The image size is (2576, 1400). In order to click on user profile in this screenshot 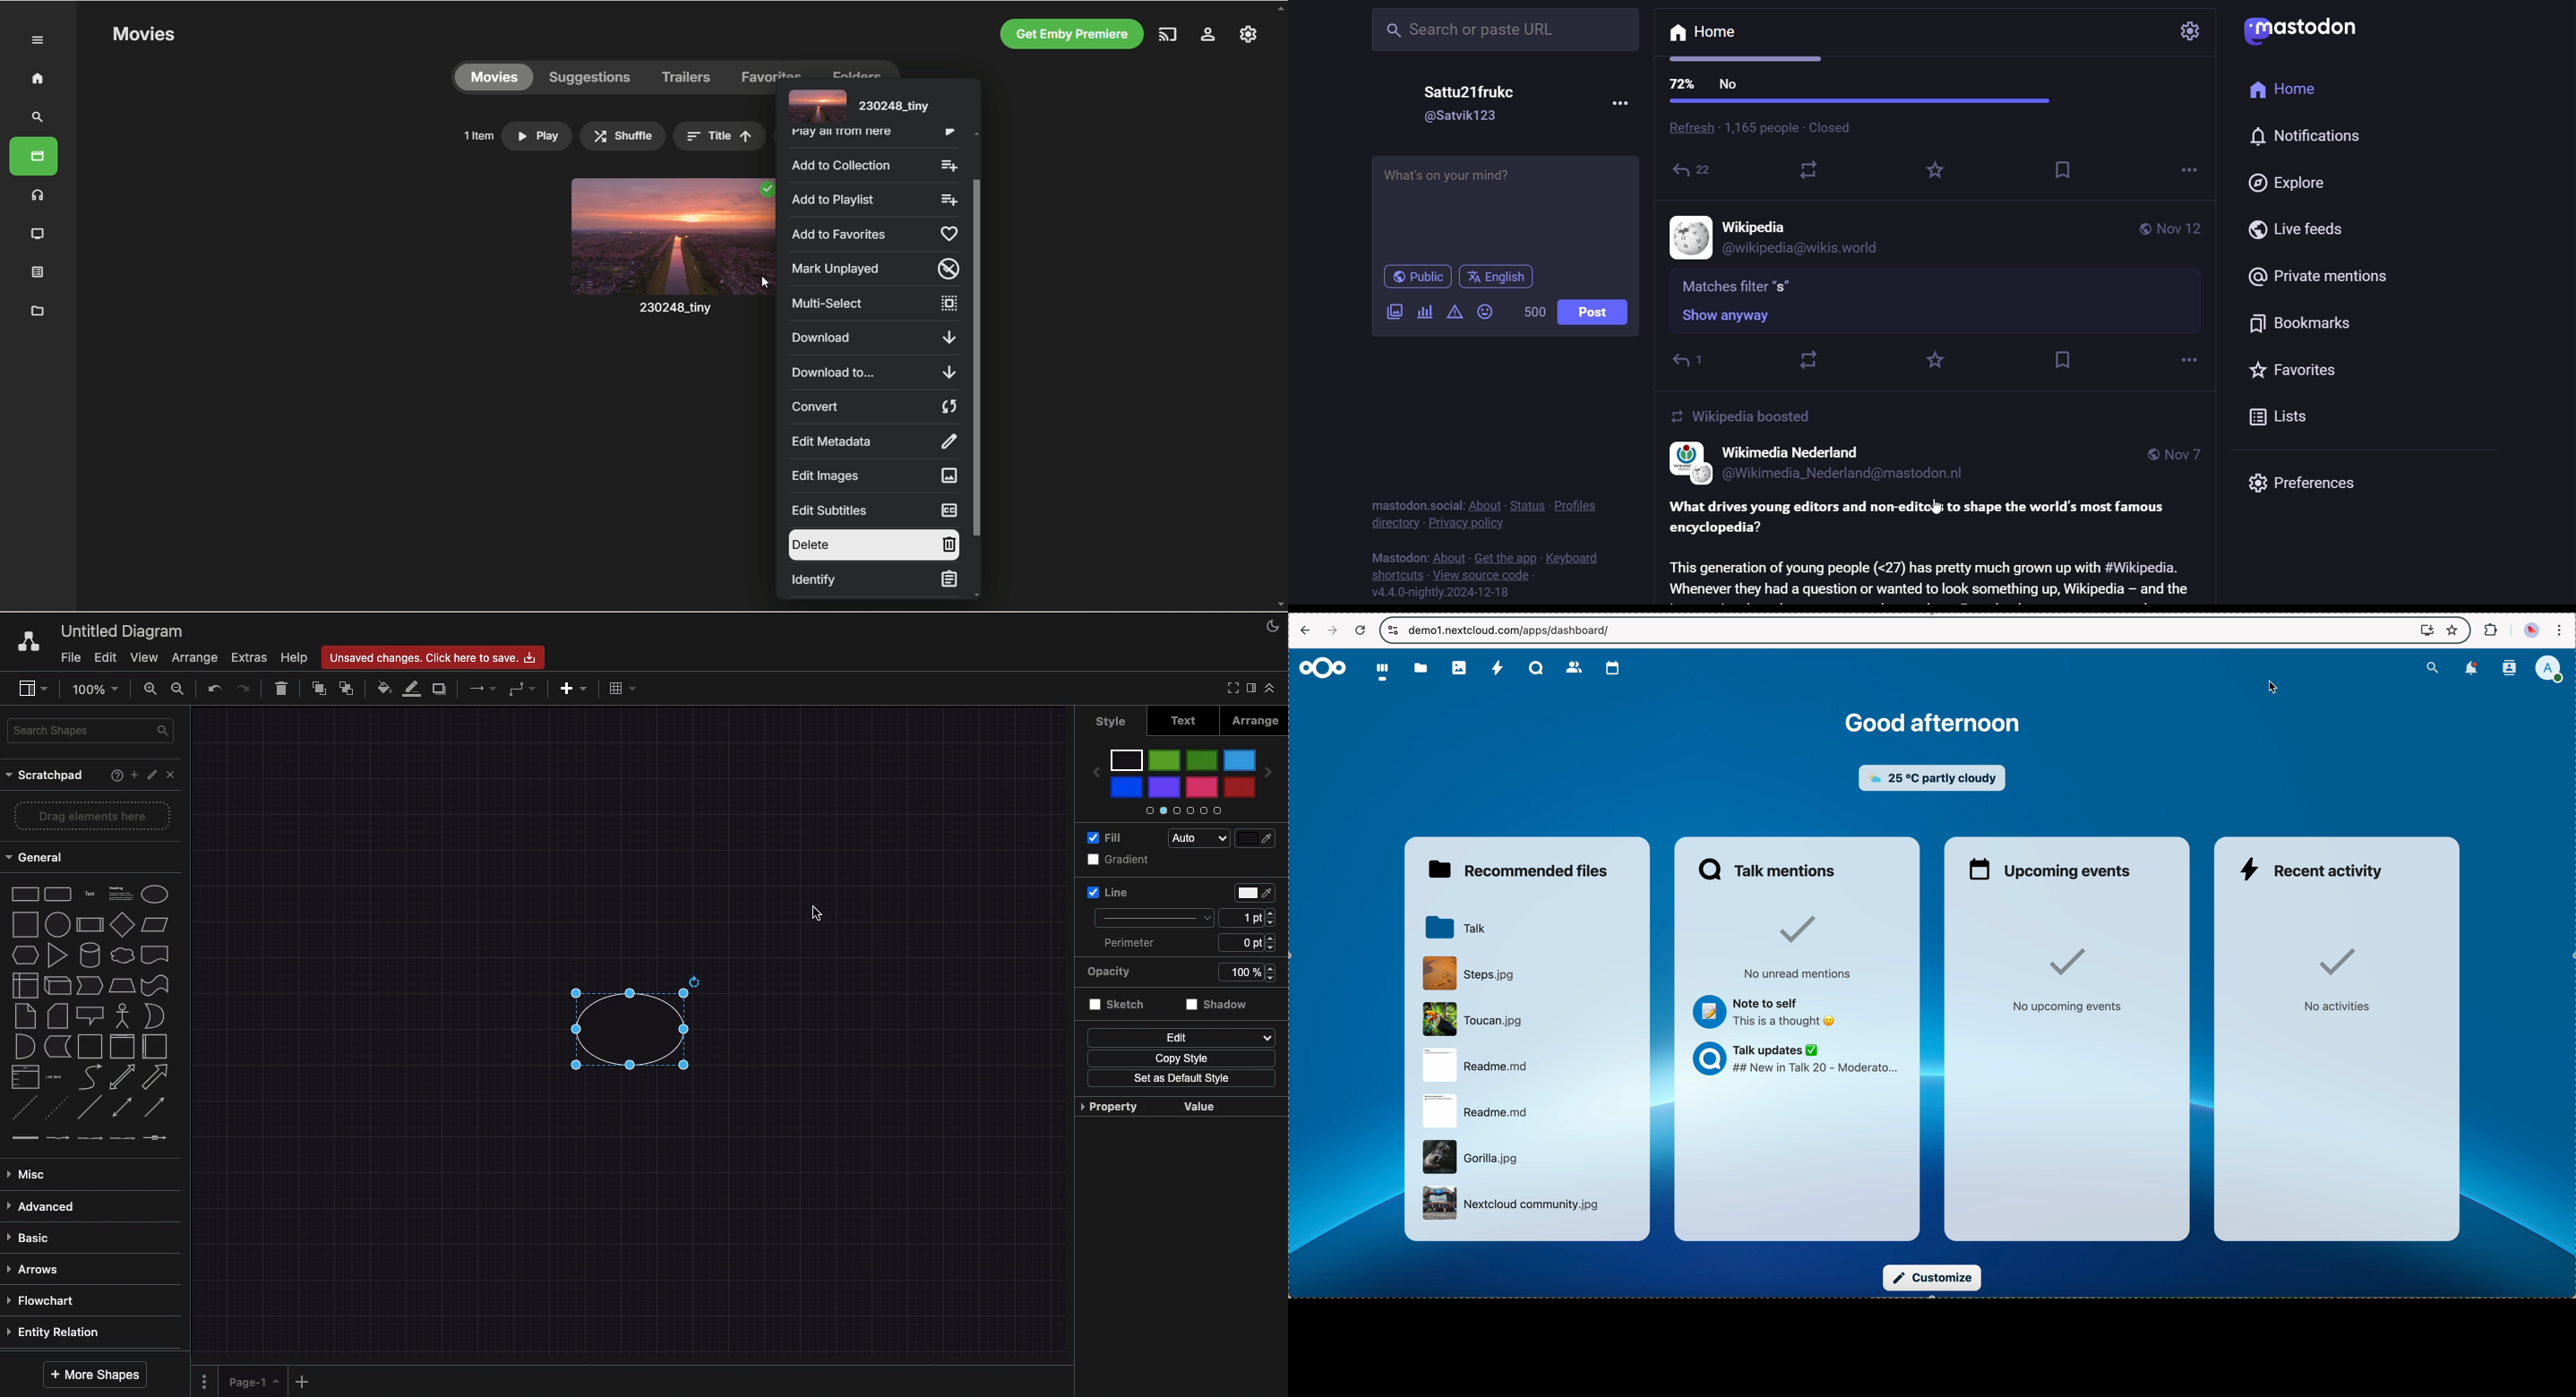, I will do `click(2552, 668)`.